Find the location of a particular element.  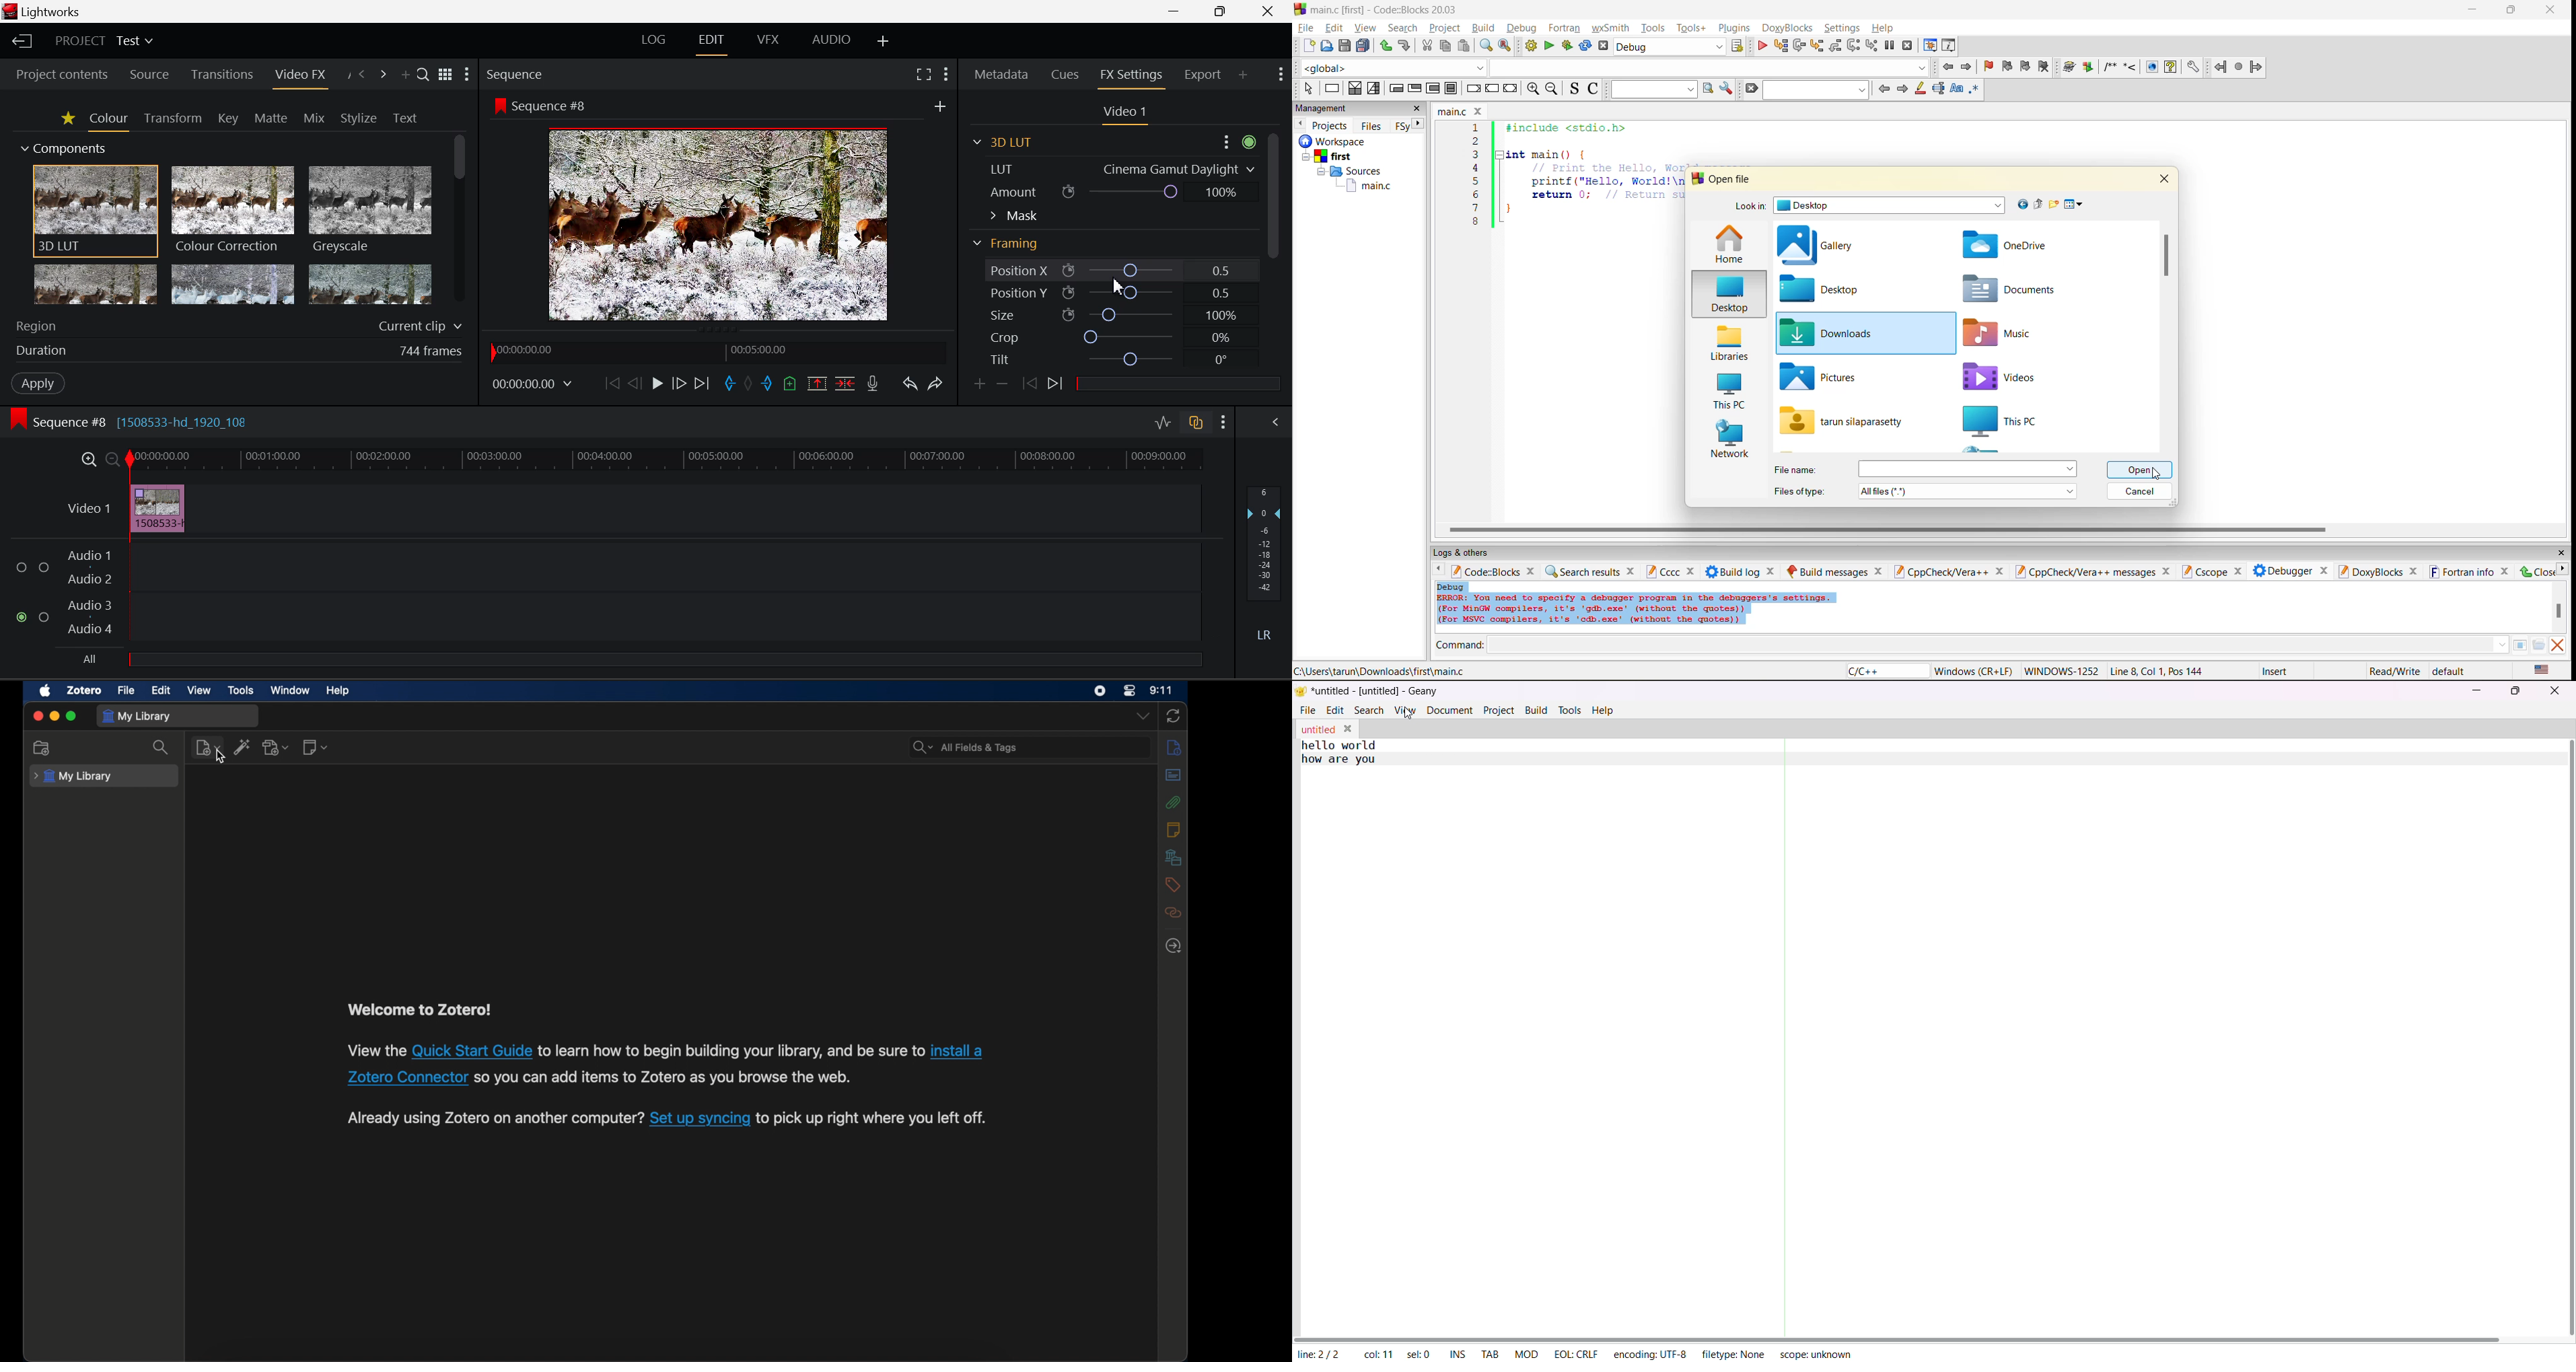

Video Settings is located at coordinates (1128, 115).